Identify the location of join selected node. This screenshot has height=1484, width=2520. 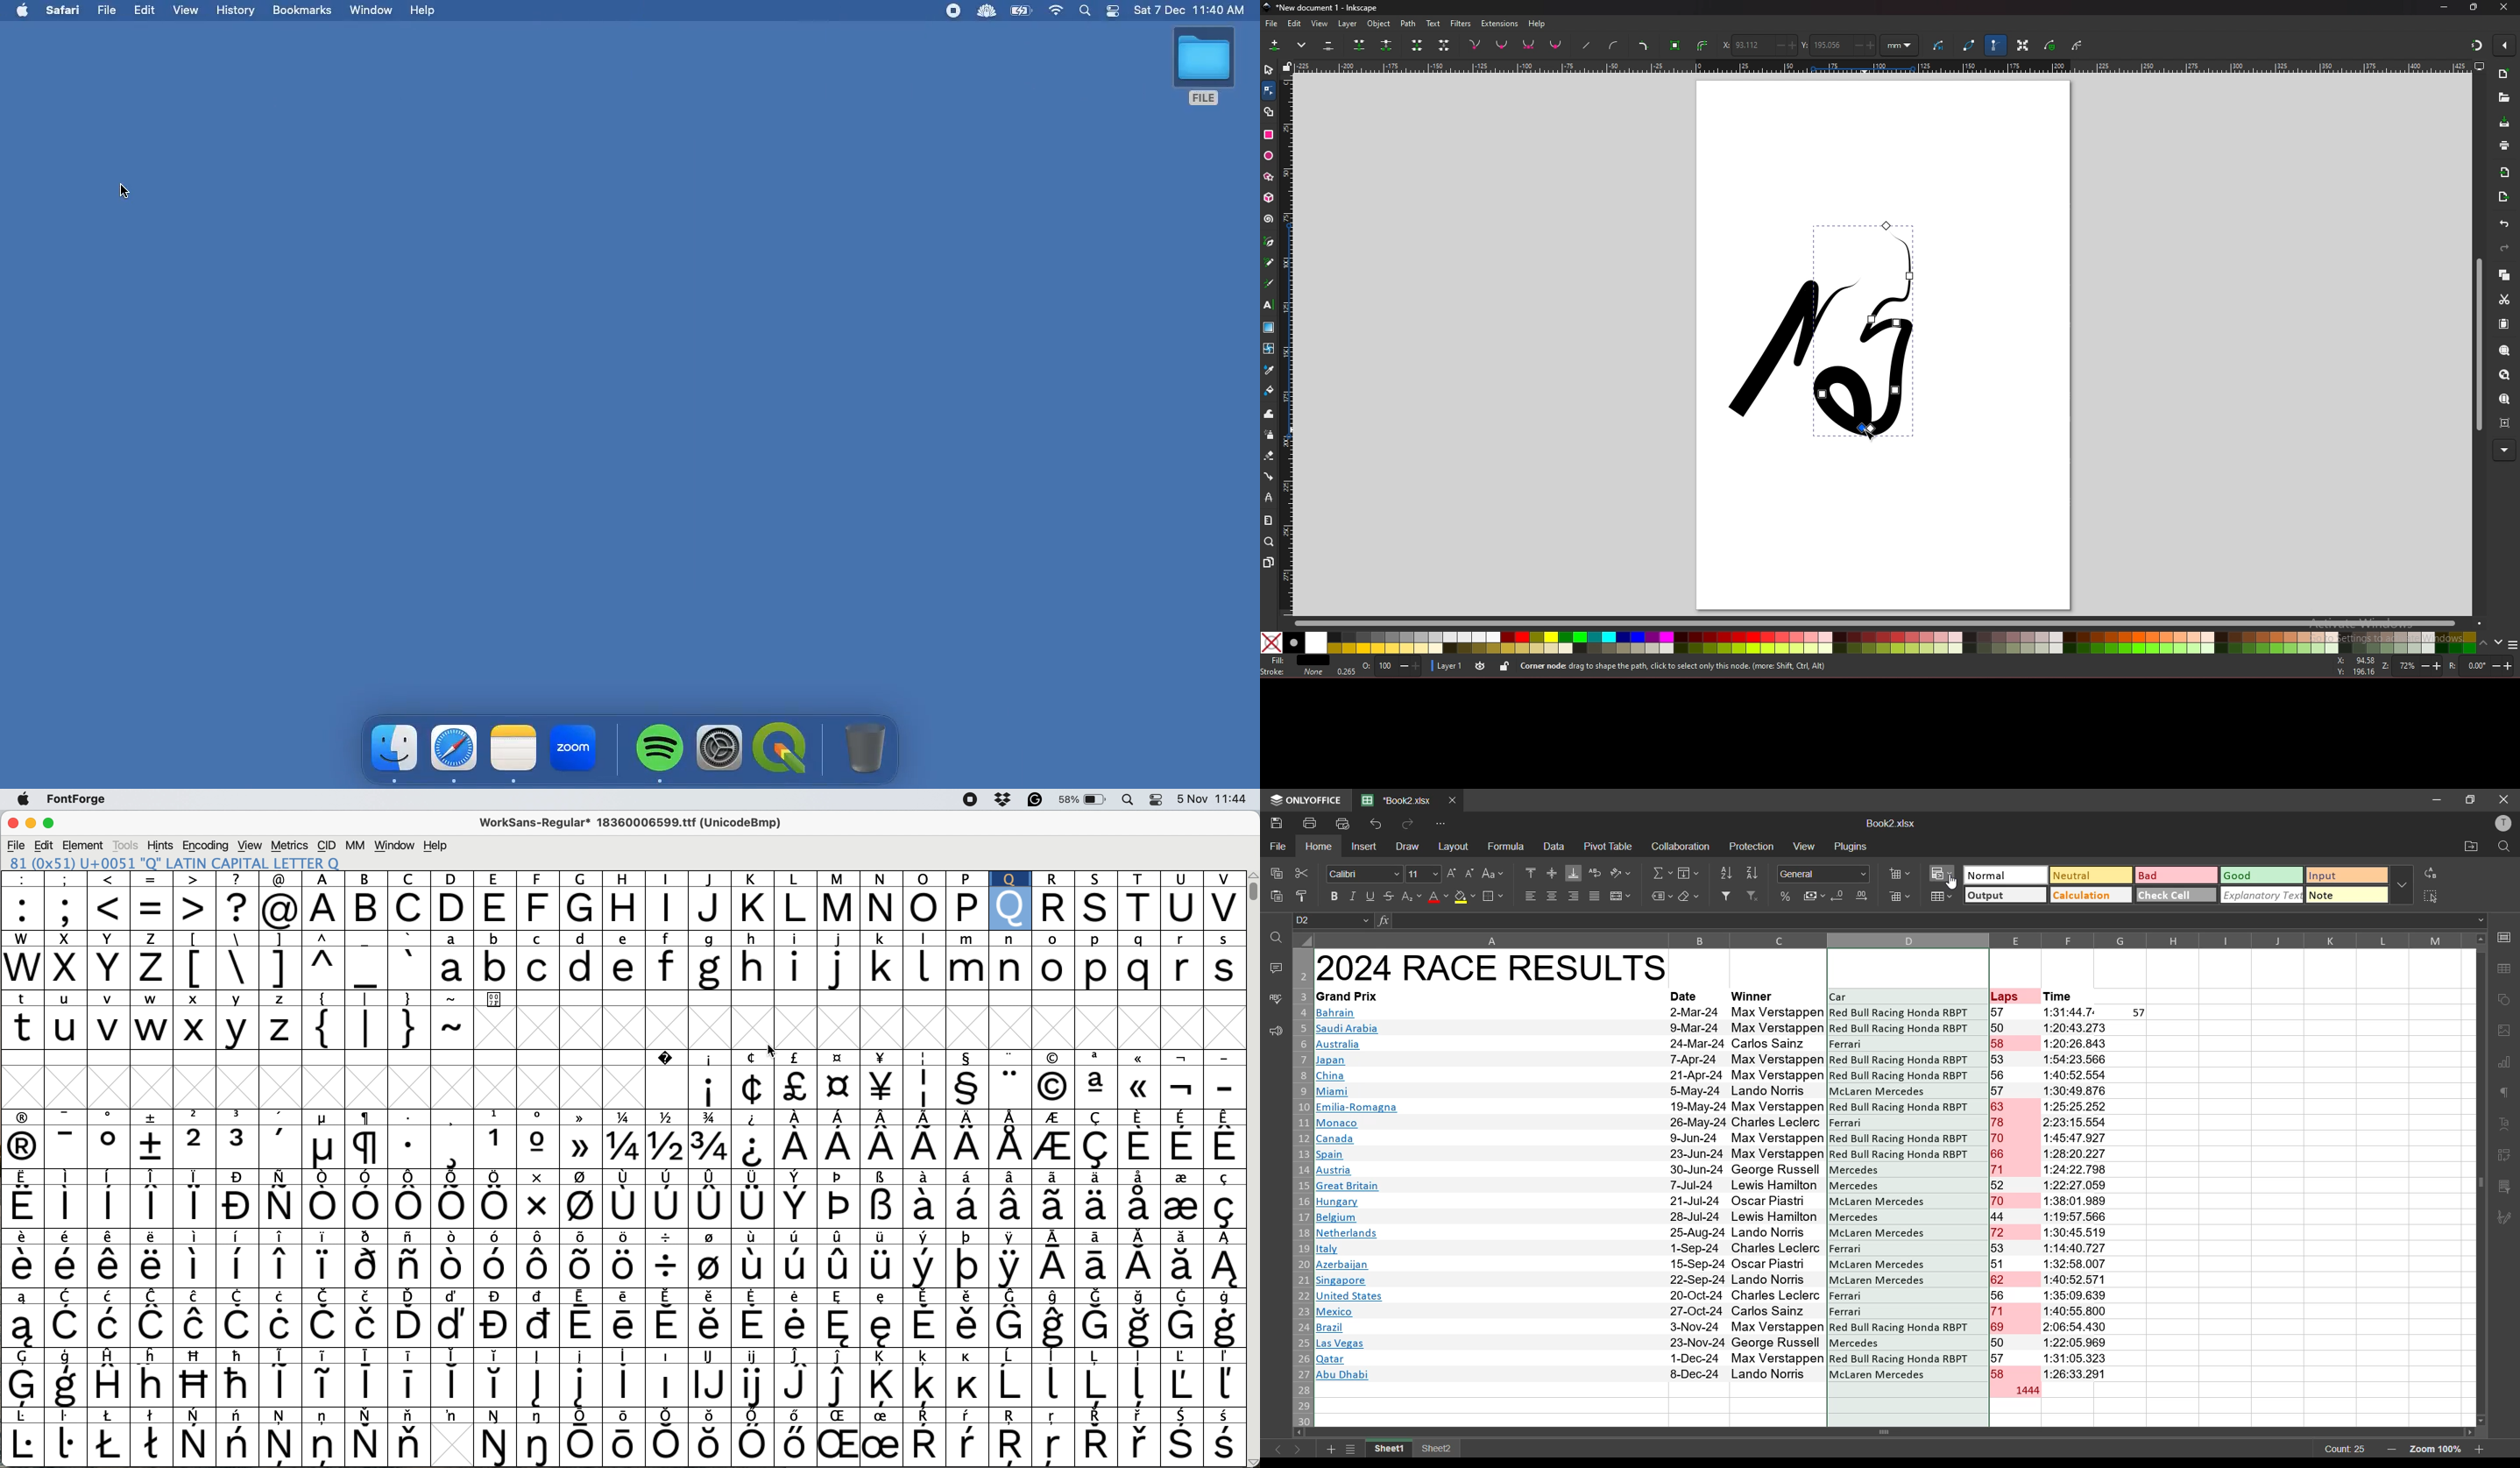
(1358, 45).